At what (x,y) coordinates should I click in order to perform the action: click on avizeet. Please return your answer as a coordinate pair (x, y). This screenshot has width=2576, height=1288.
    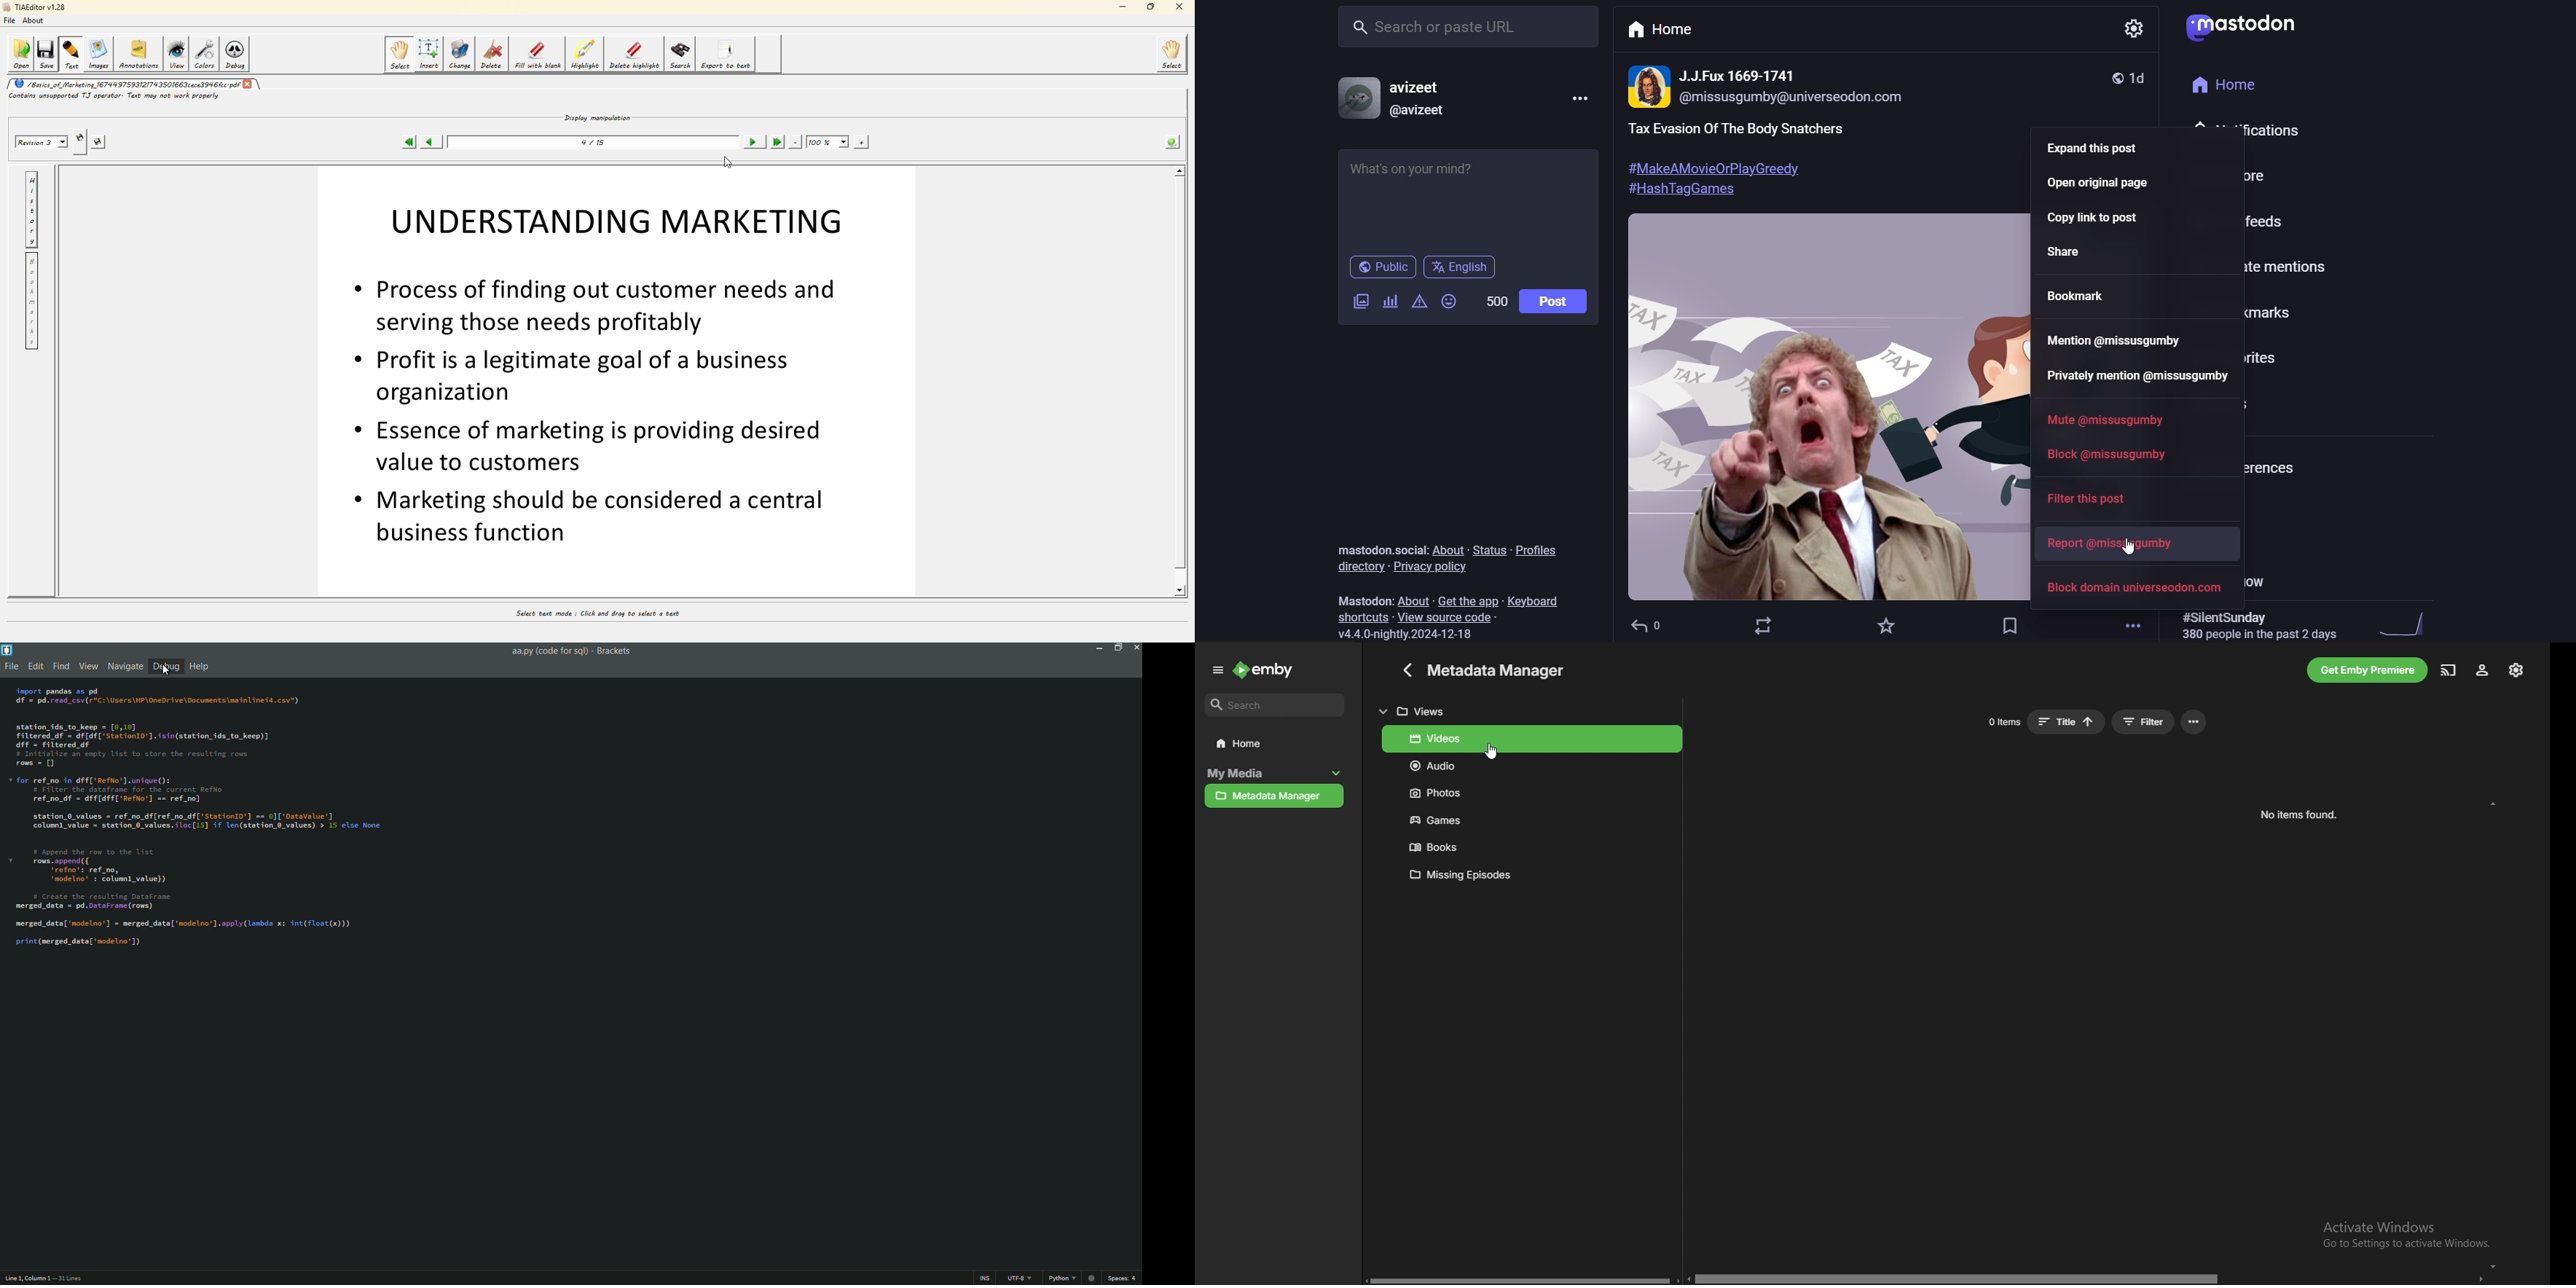
    Looking at the image, I should click on (1418, 90).